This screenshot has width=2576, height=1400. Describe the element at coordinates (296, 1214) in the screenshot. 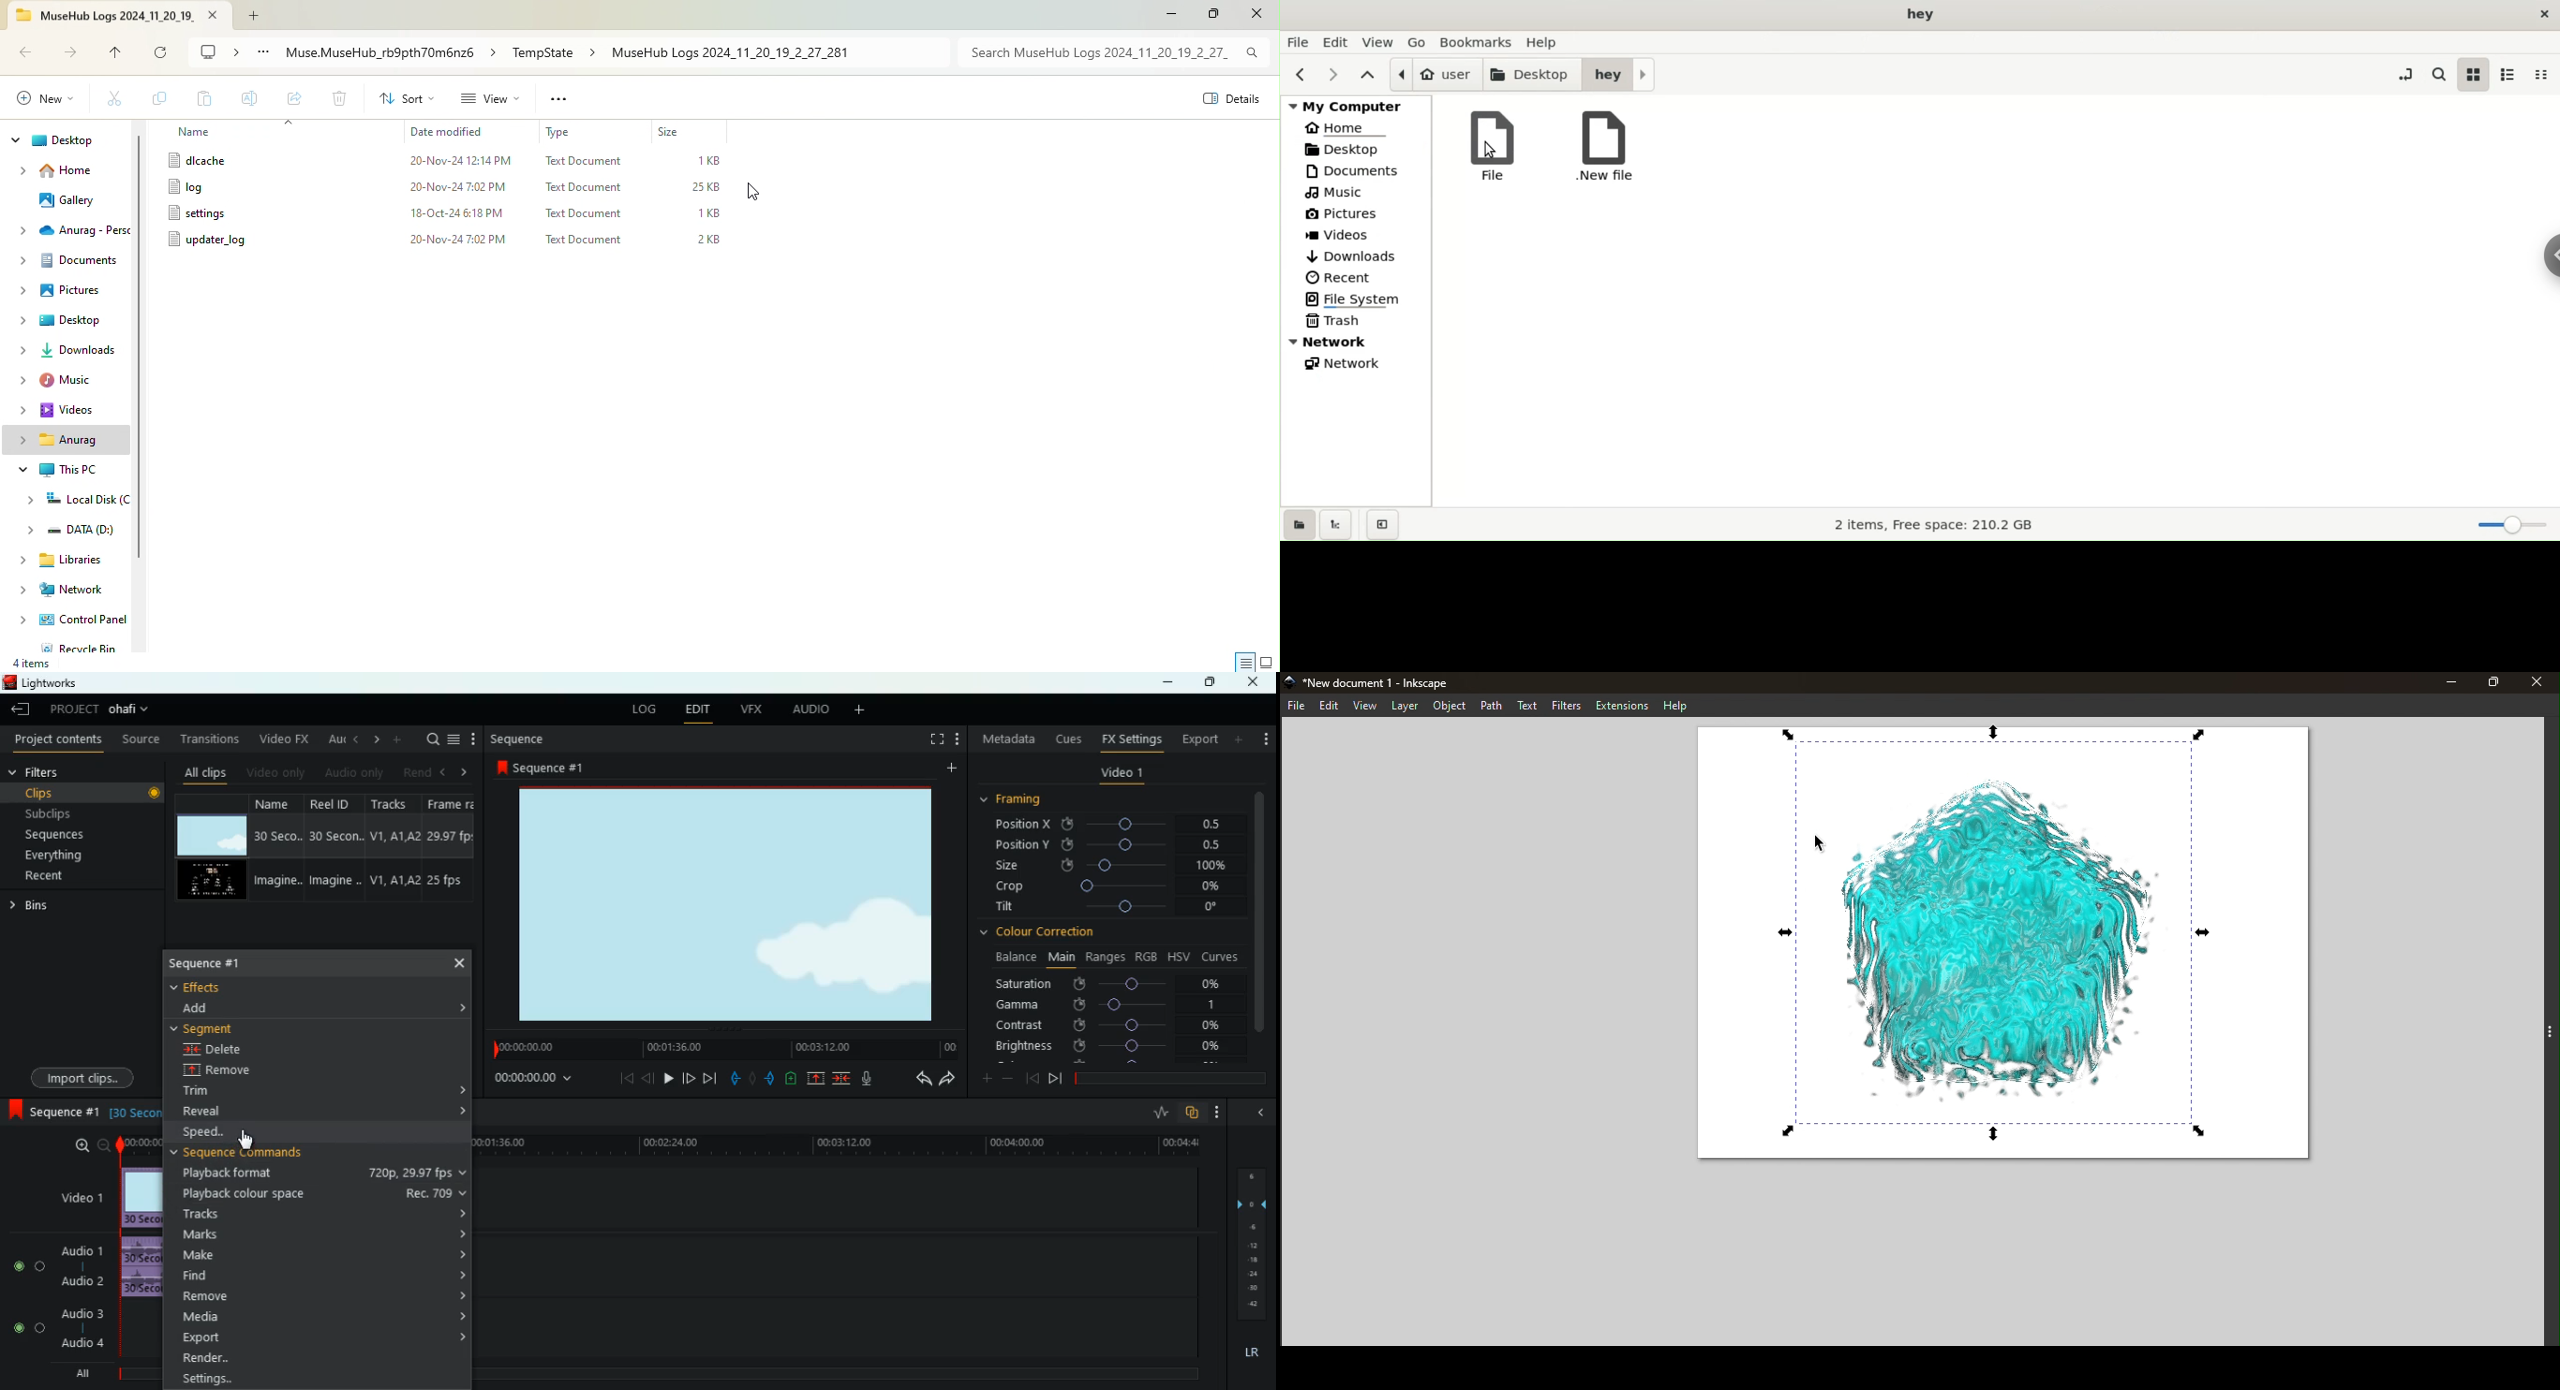

I see `tracks` at that location.